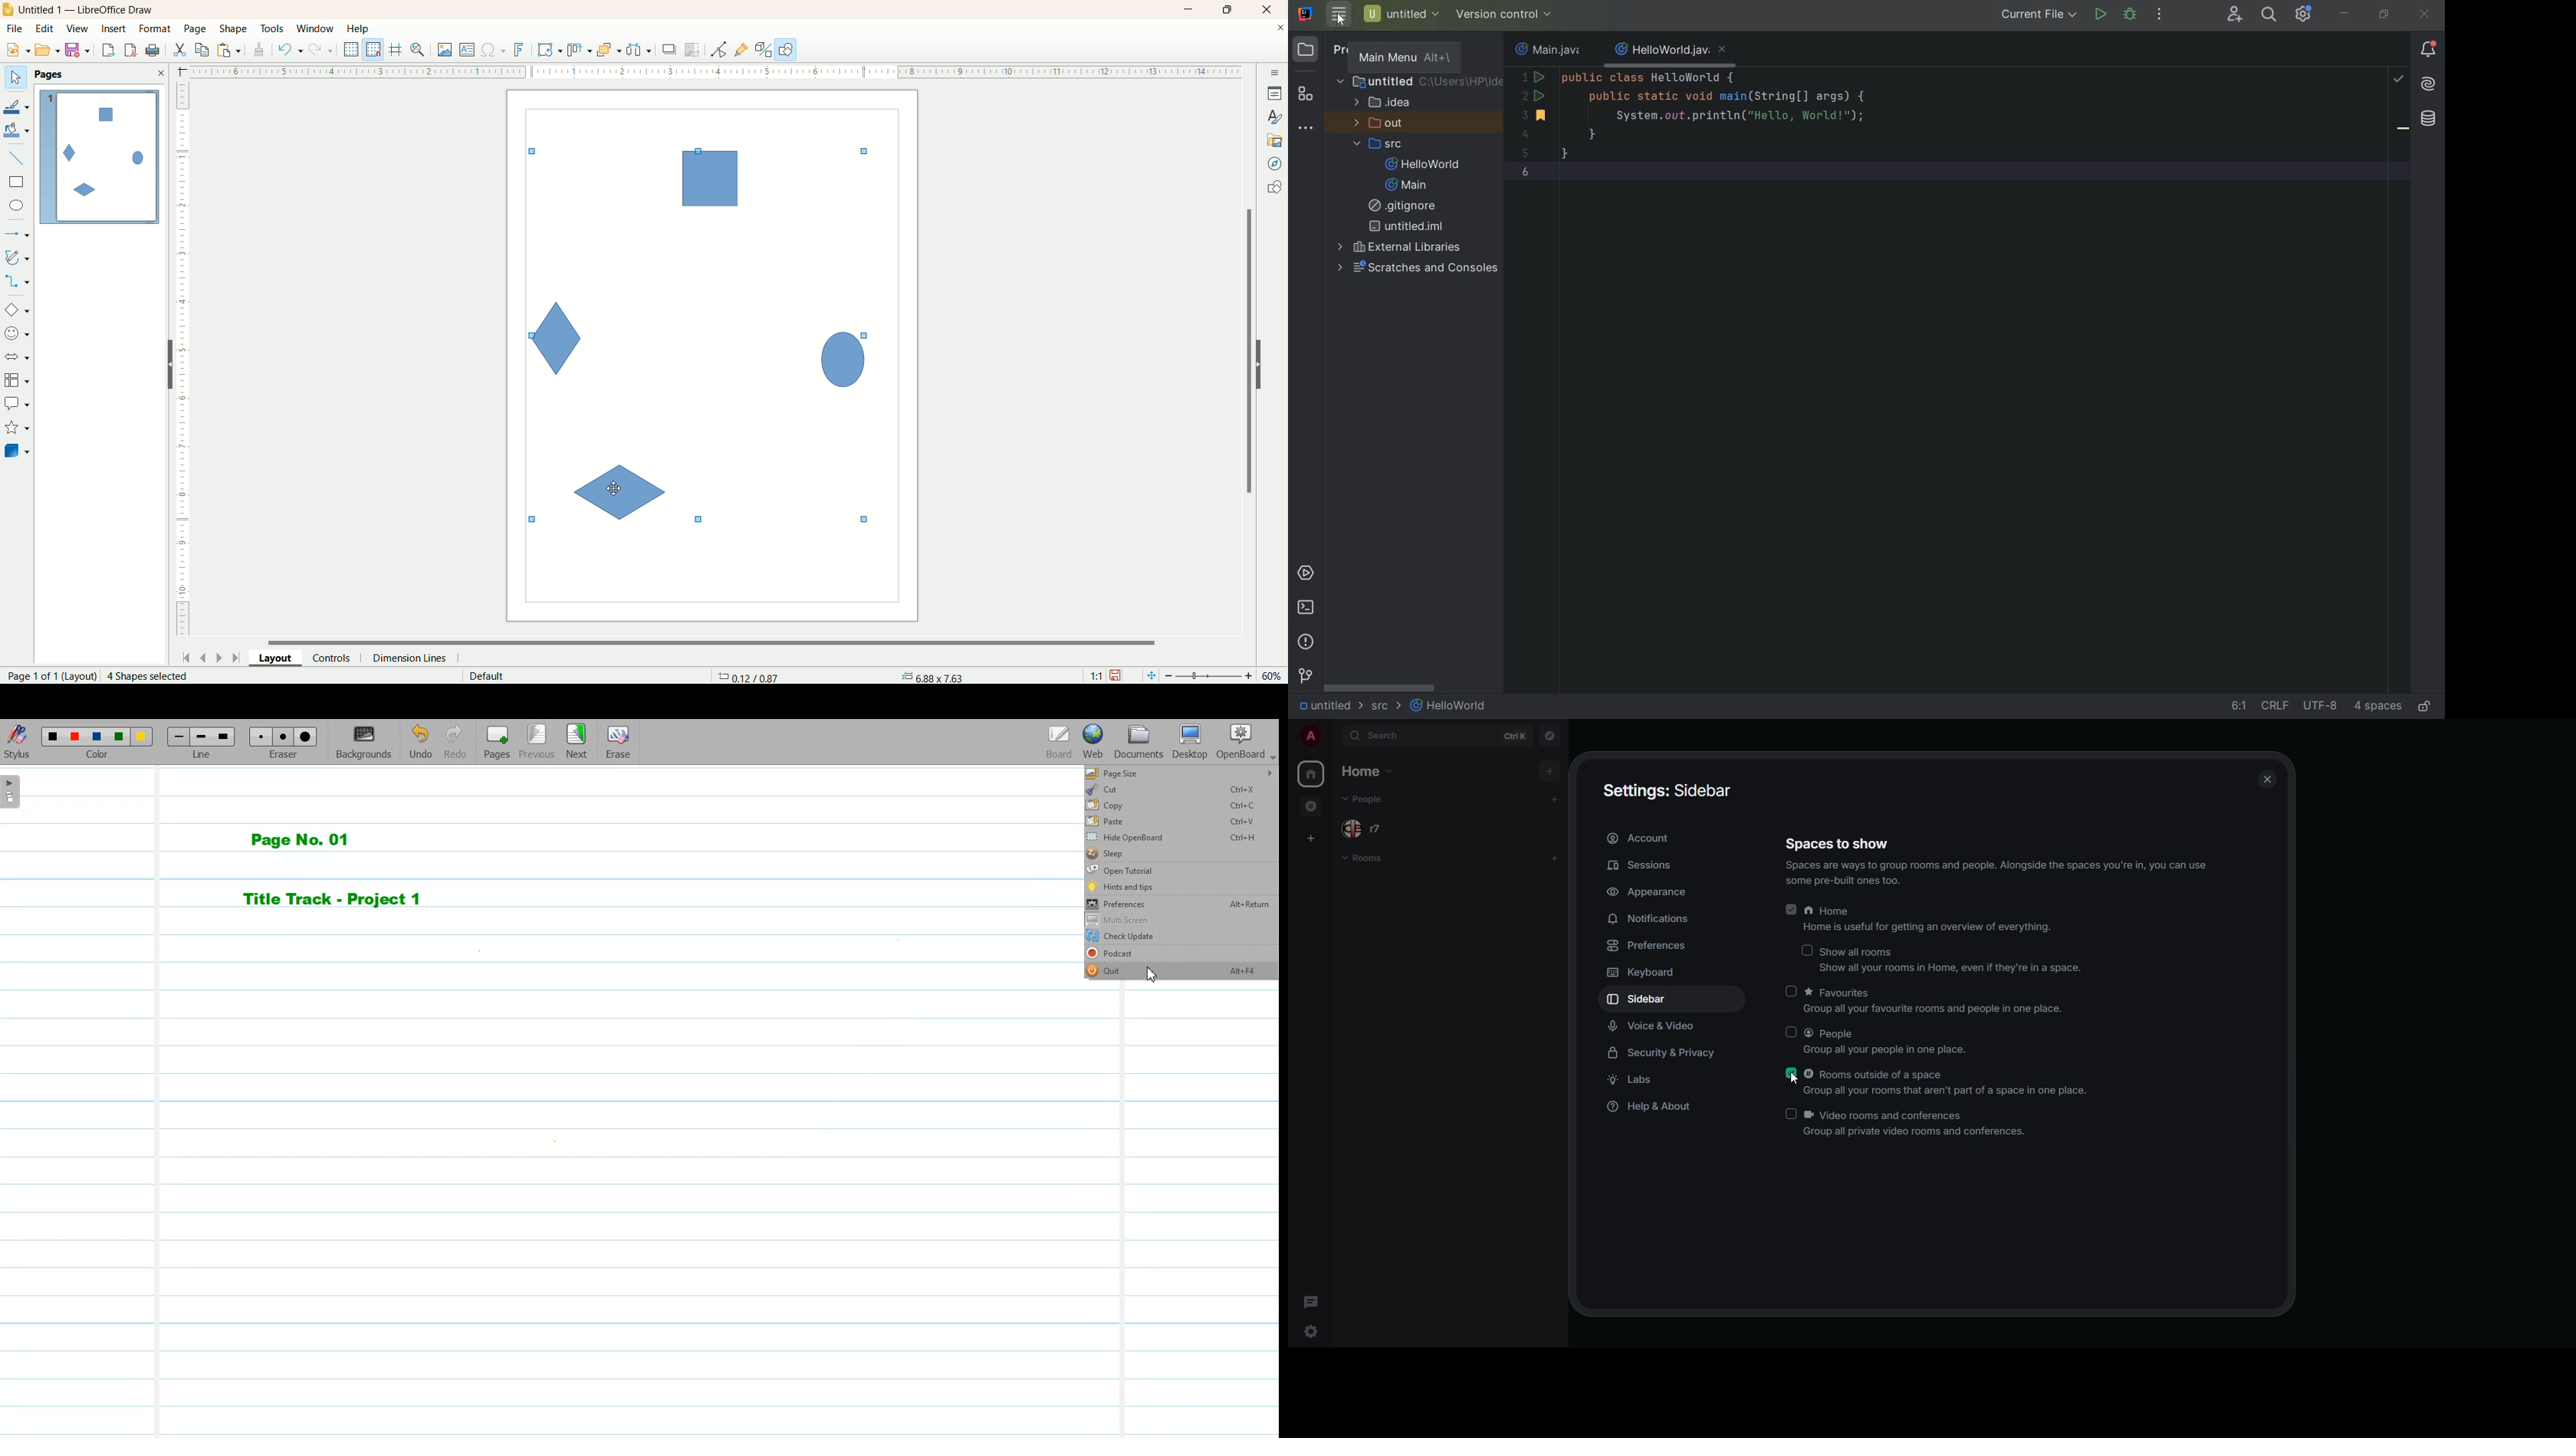 The image size is (2576, 1456). What do you see at coordinates (2378, 707) in the screenshot?
I see `Indent` at bounding box center [2378, 707].